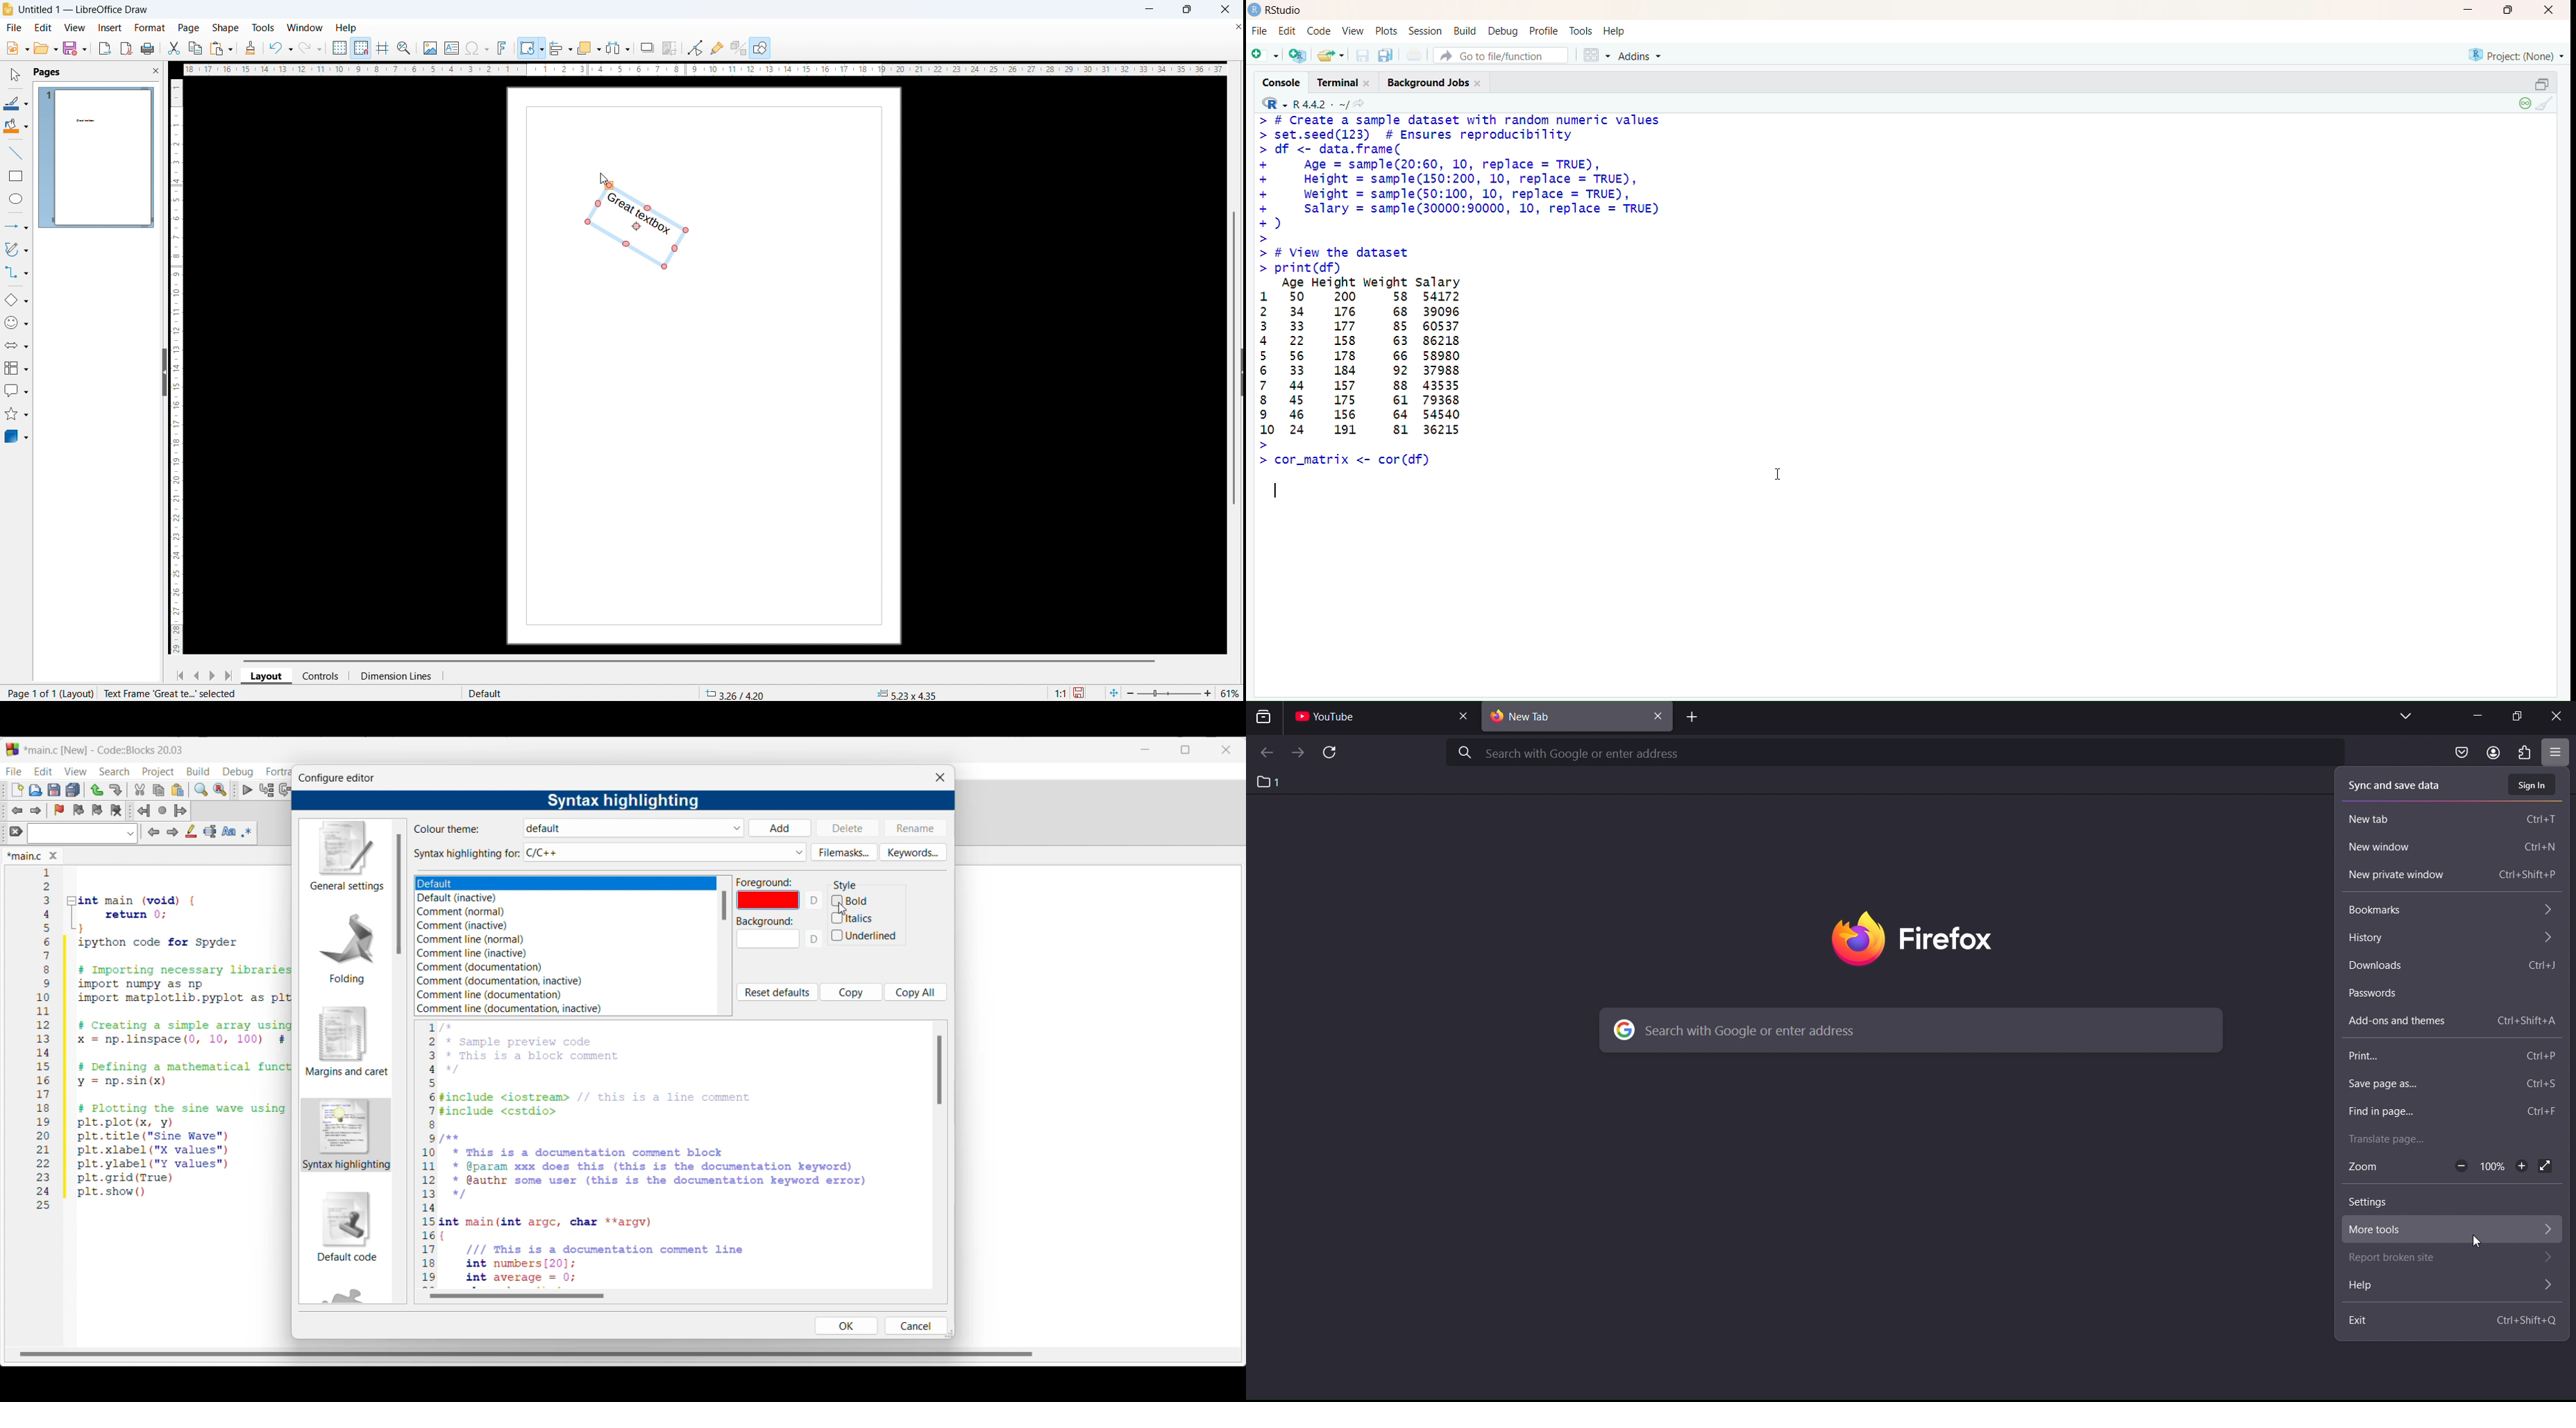 This screenshot has width=2576, height=1428. Describe the element at coordinates (2410, 875) in the screenshot. I see `new private window` at that location.